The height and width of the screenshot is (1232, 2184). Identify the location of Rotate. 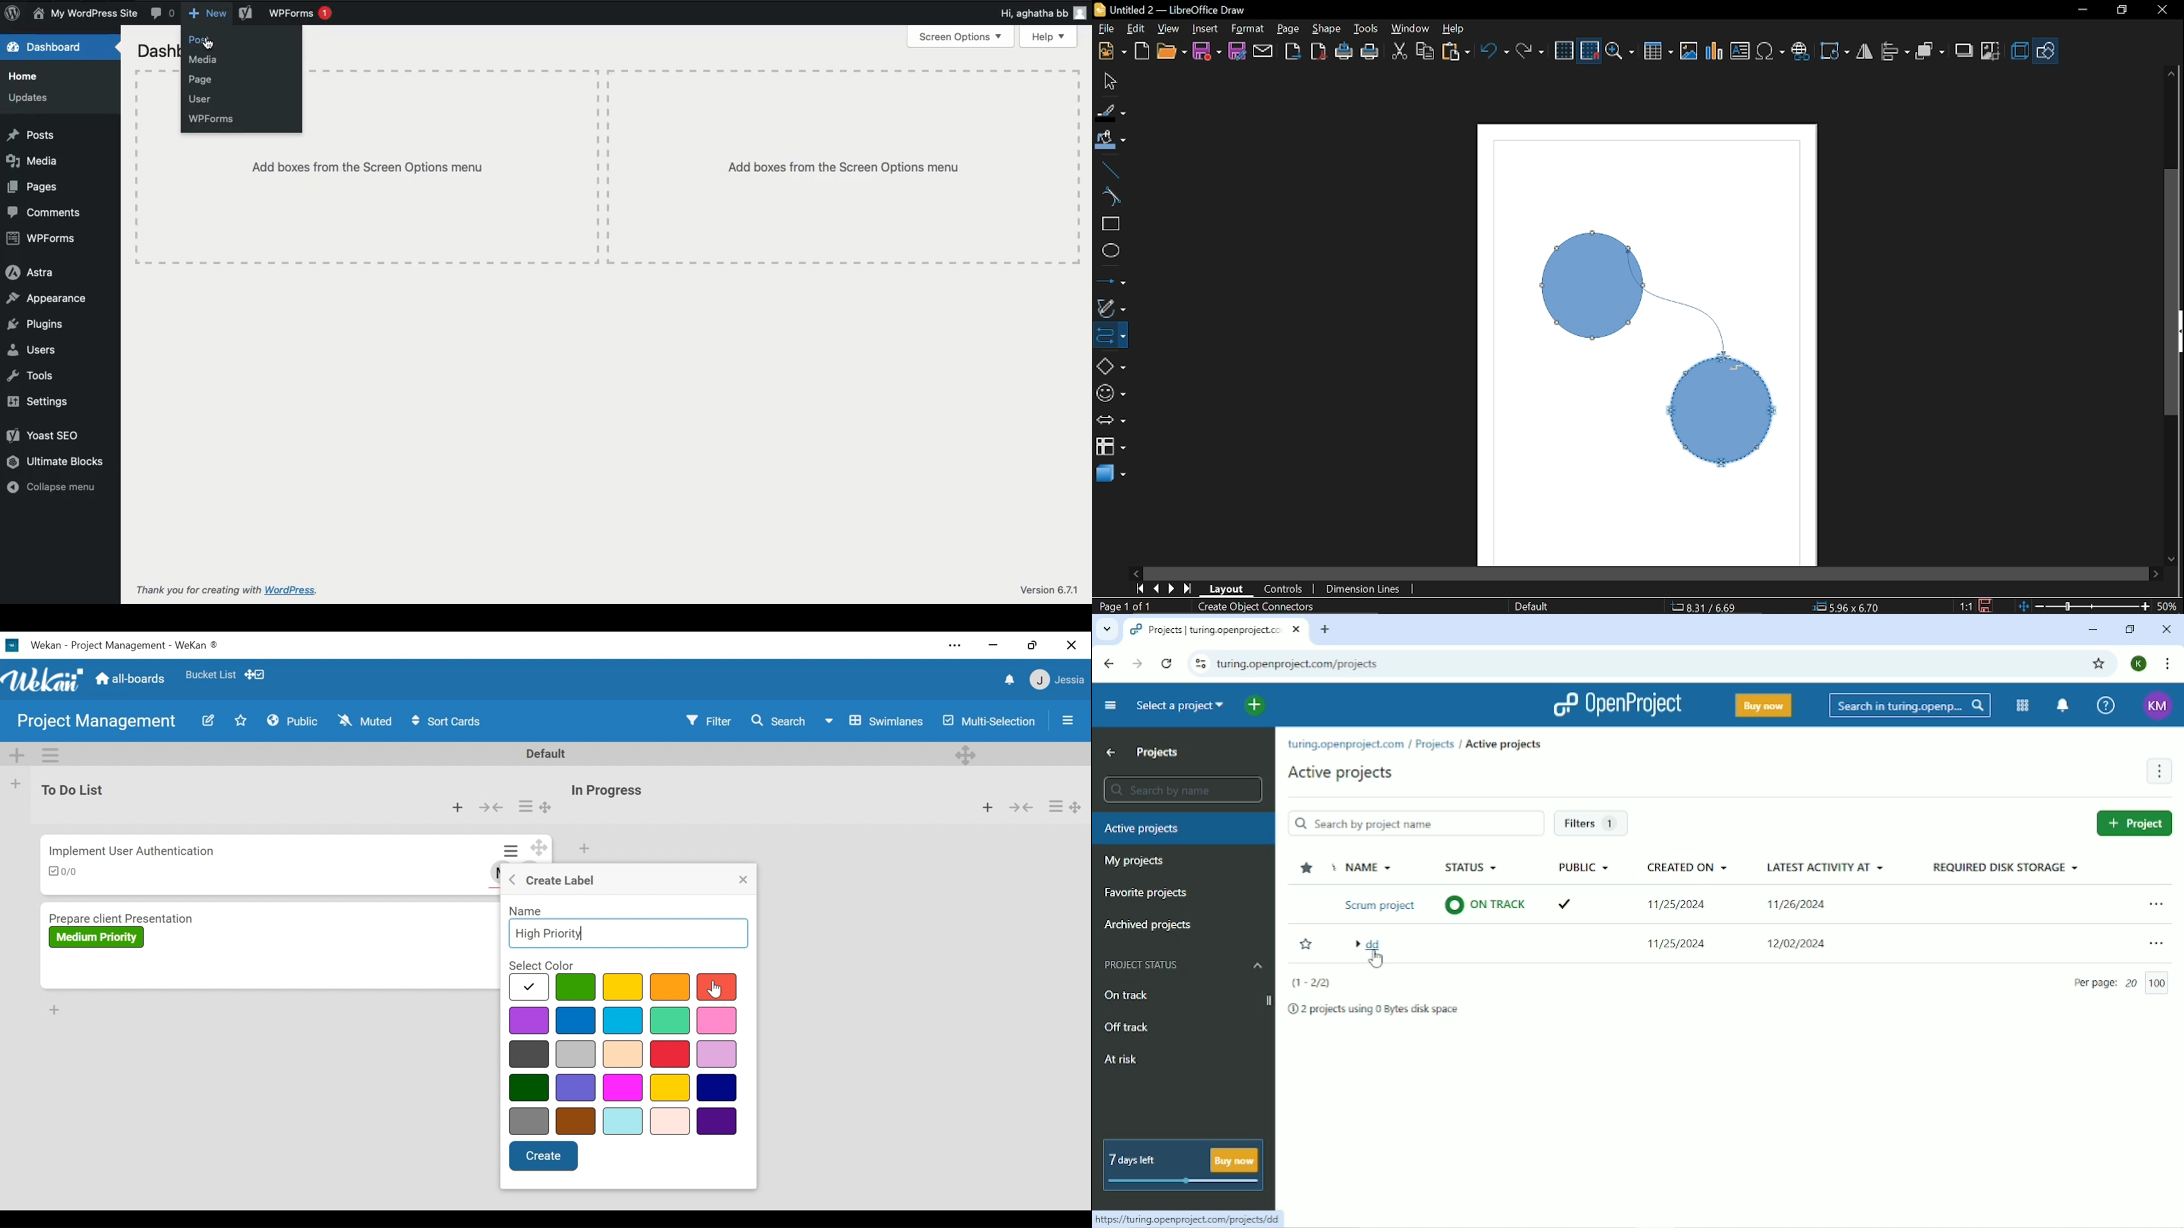
(1836, 49).